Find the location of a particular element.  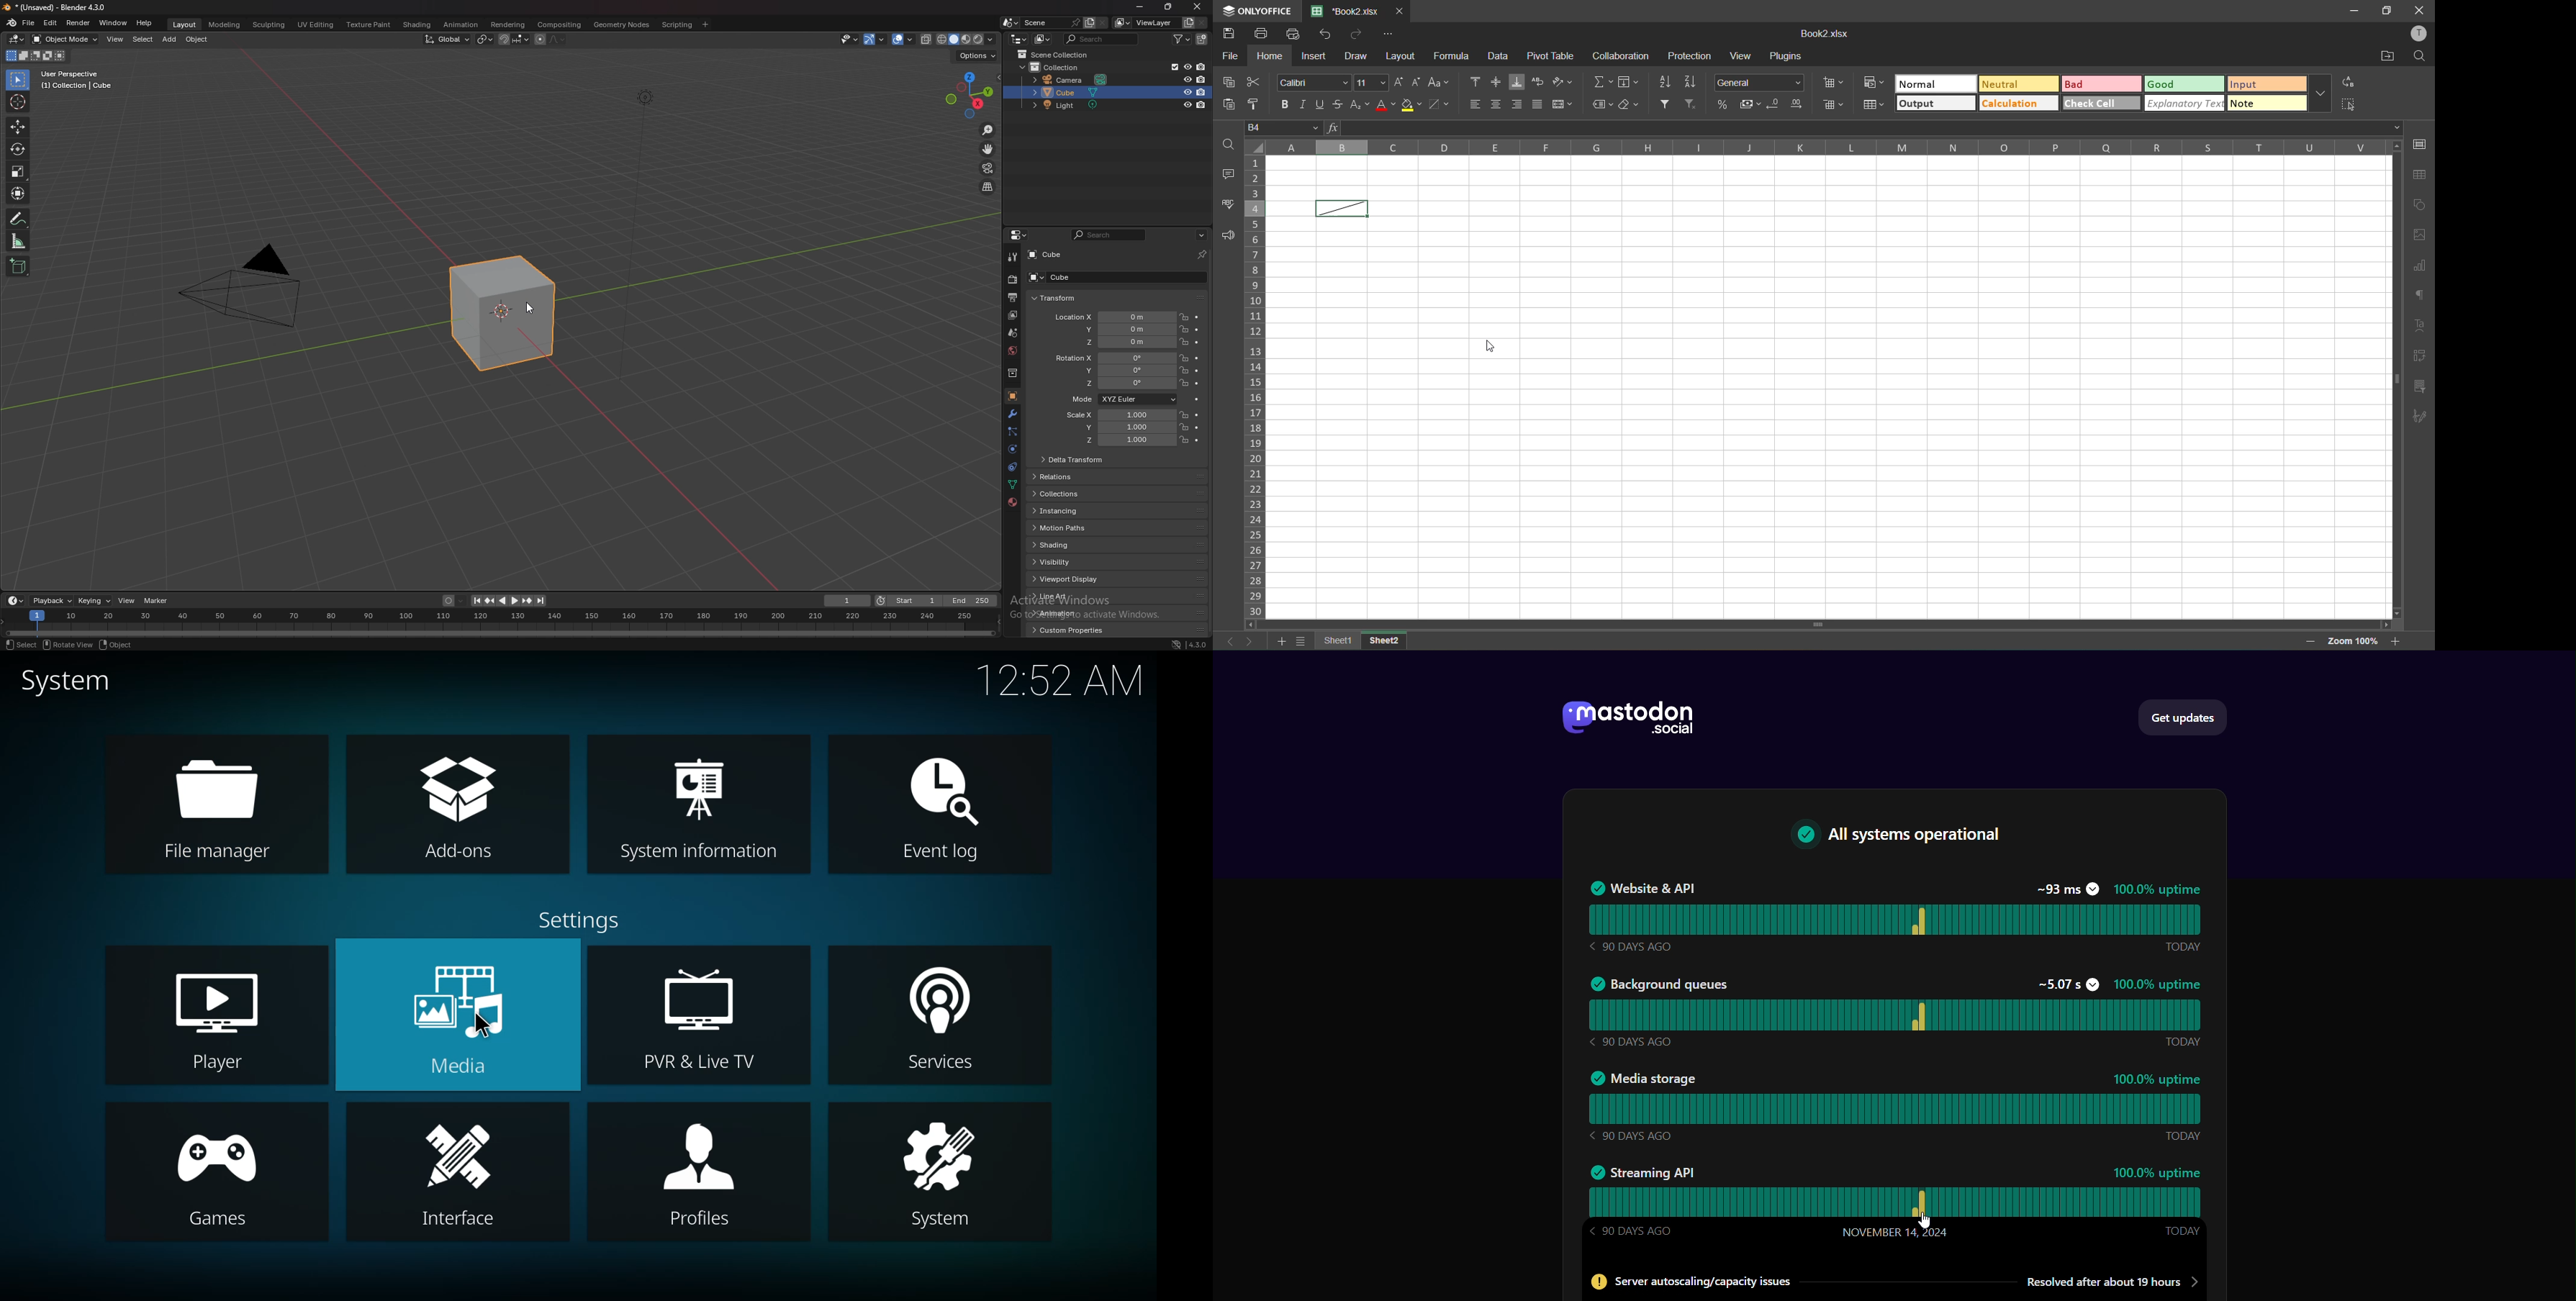

font style is located at coordinates (1315, 83).